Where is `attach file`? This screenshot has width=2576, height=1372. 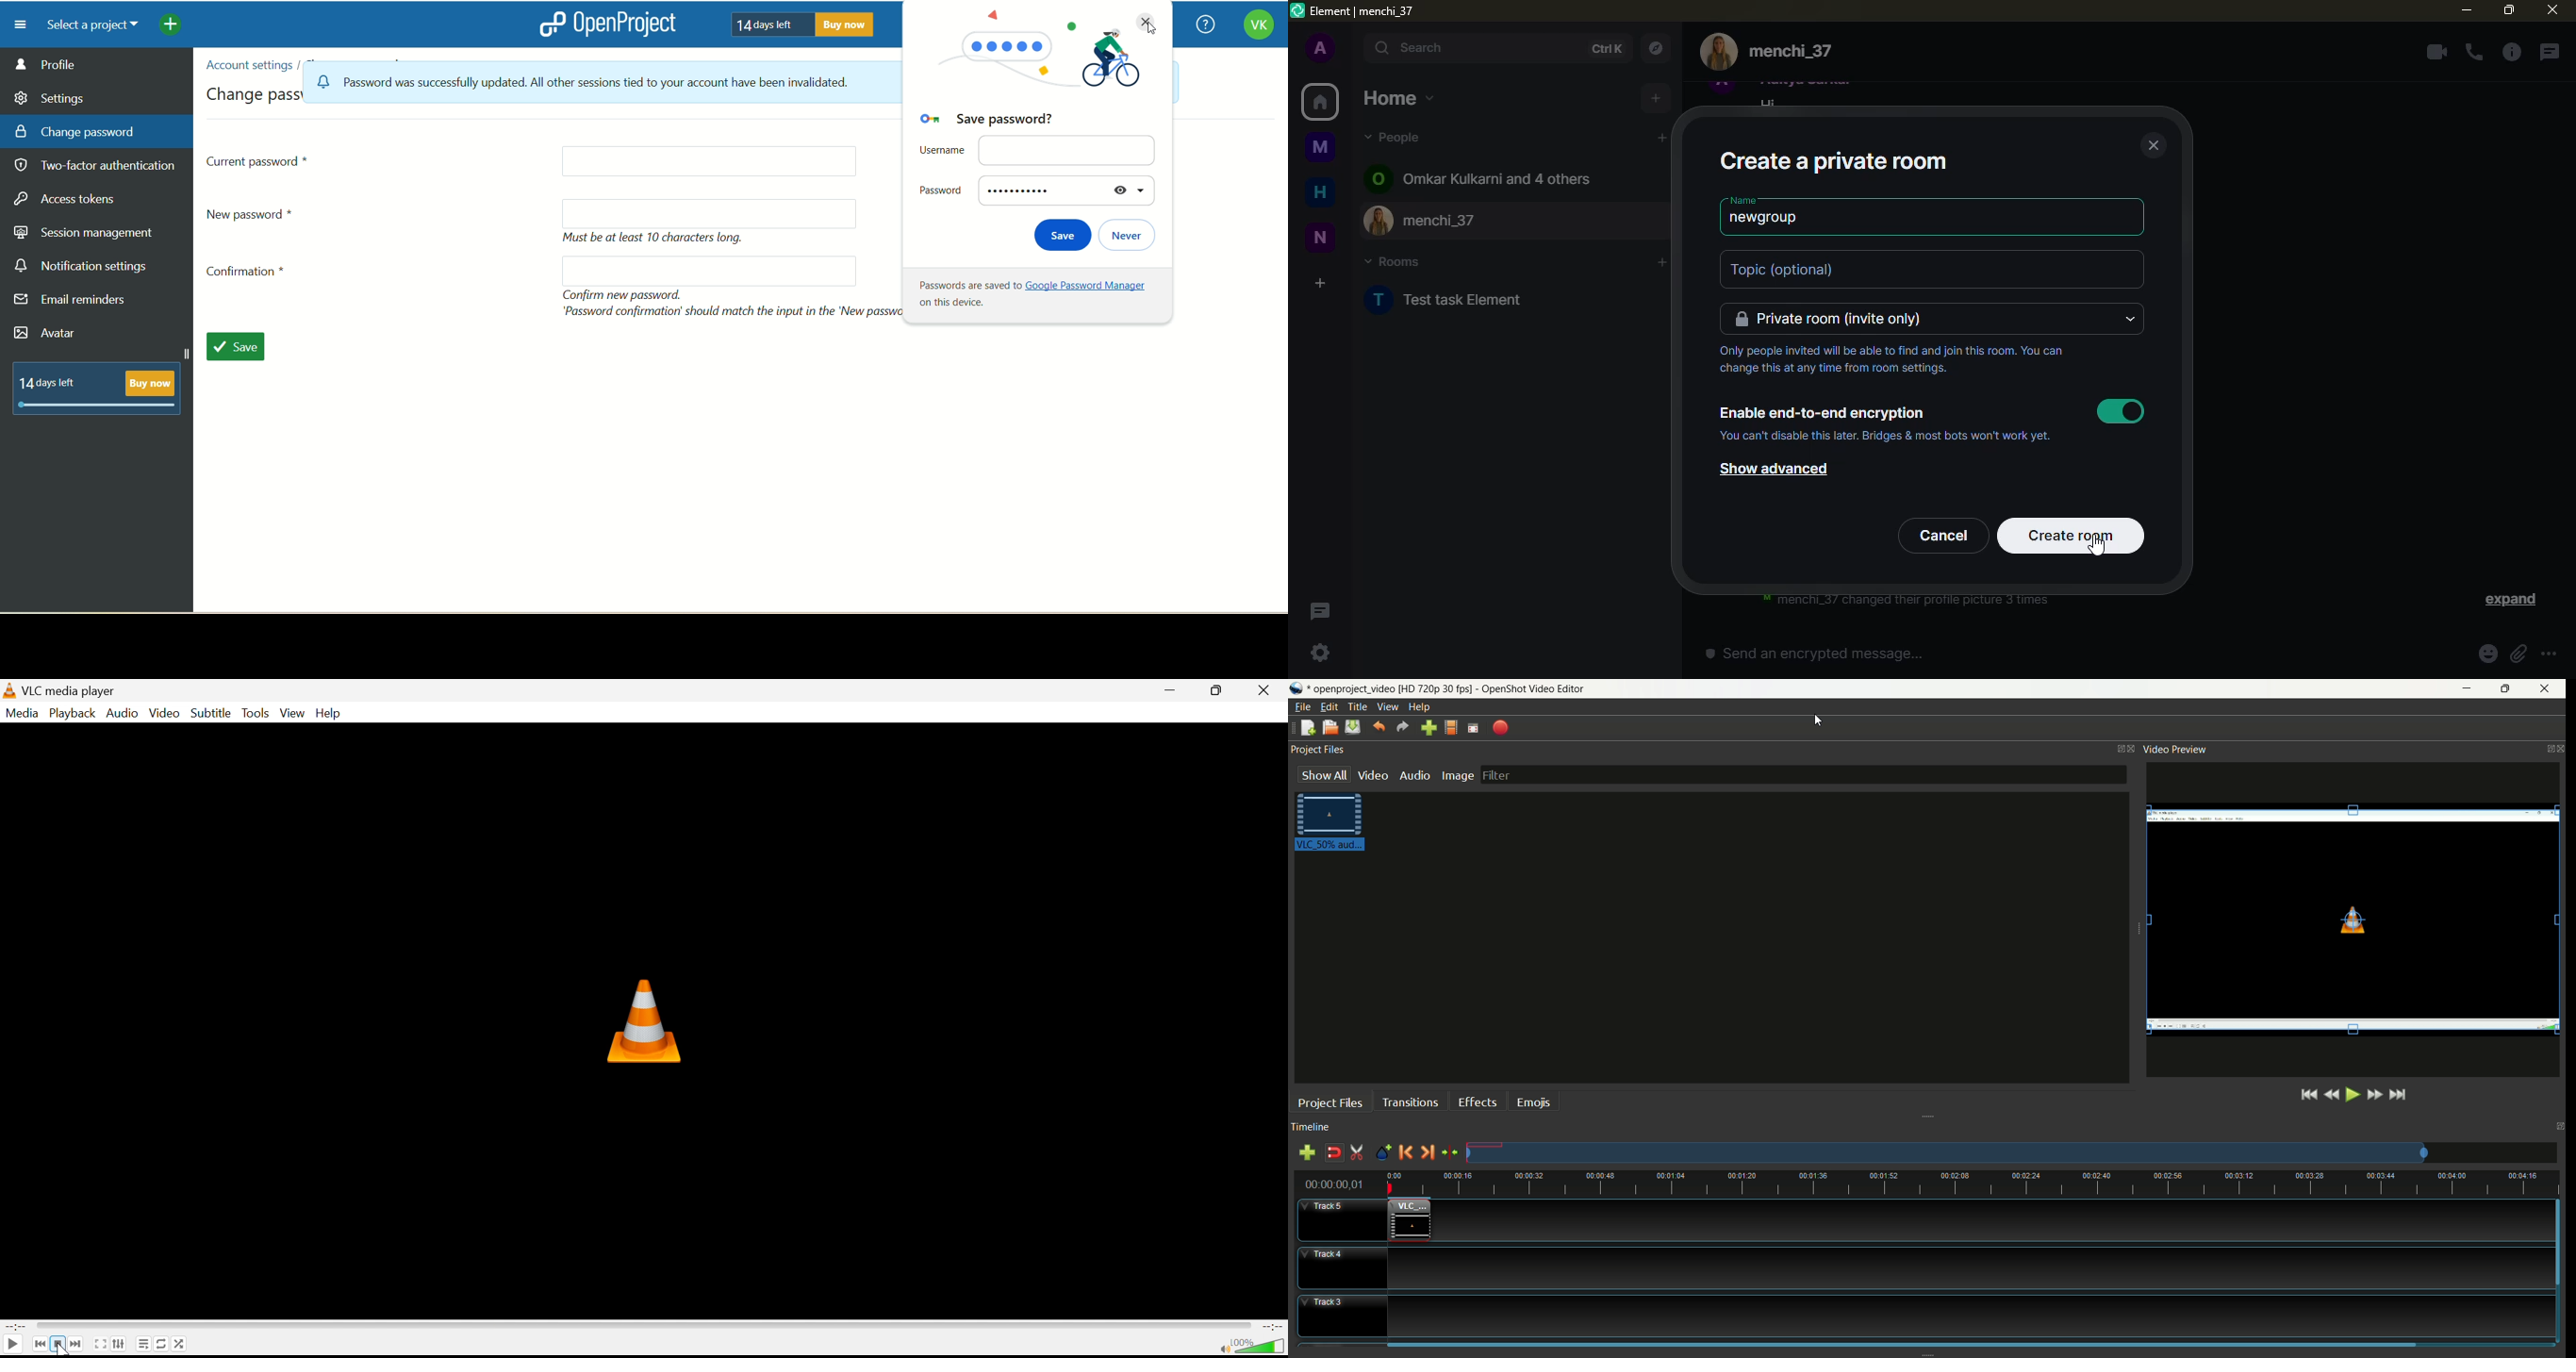
attach file is located at coordinates (2518, 654).